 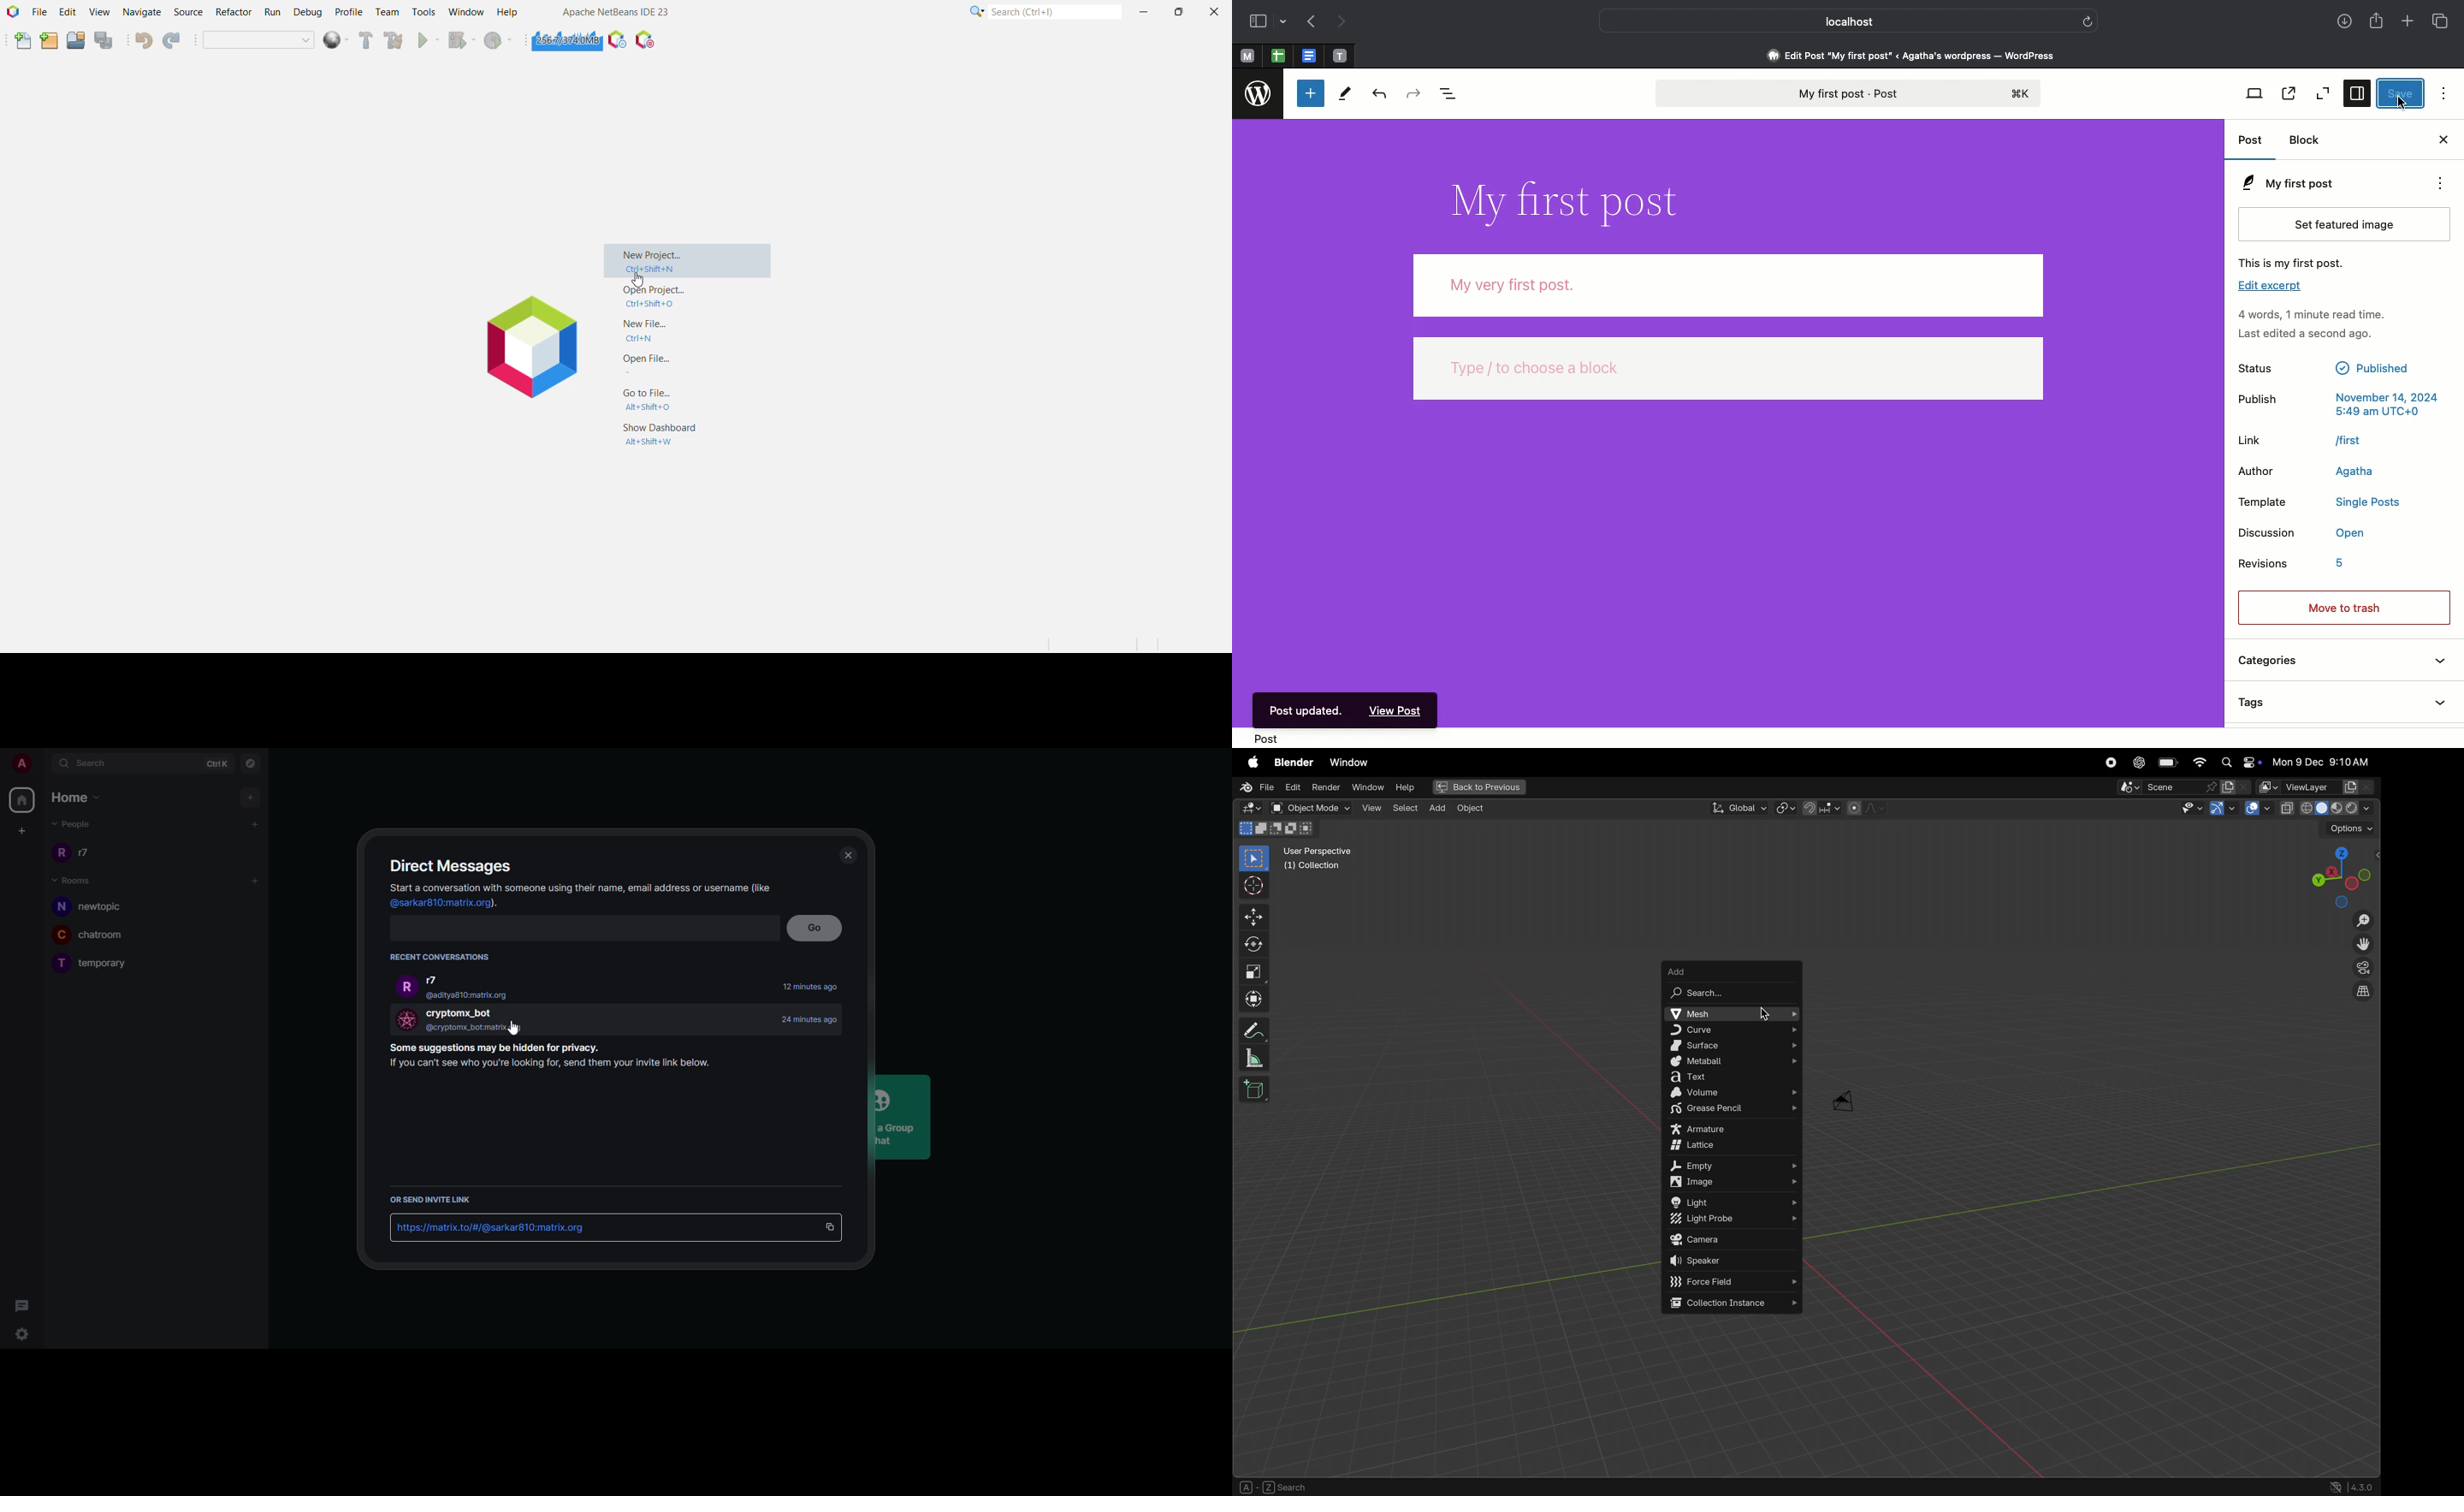 I want to click on Sidebar, so click(x=1269, y=22).